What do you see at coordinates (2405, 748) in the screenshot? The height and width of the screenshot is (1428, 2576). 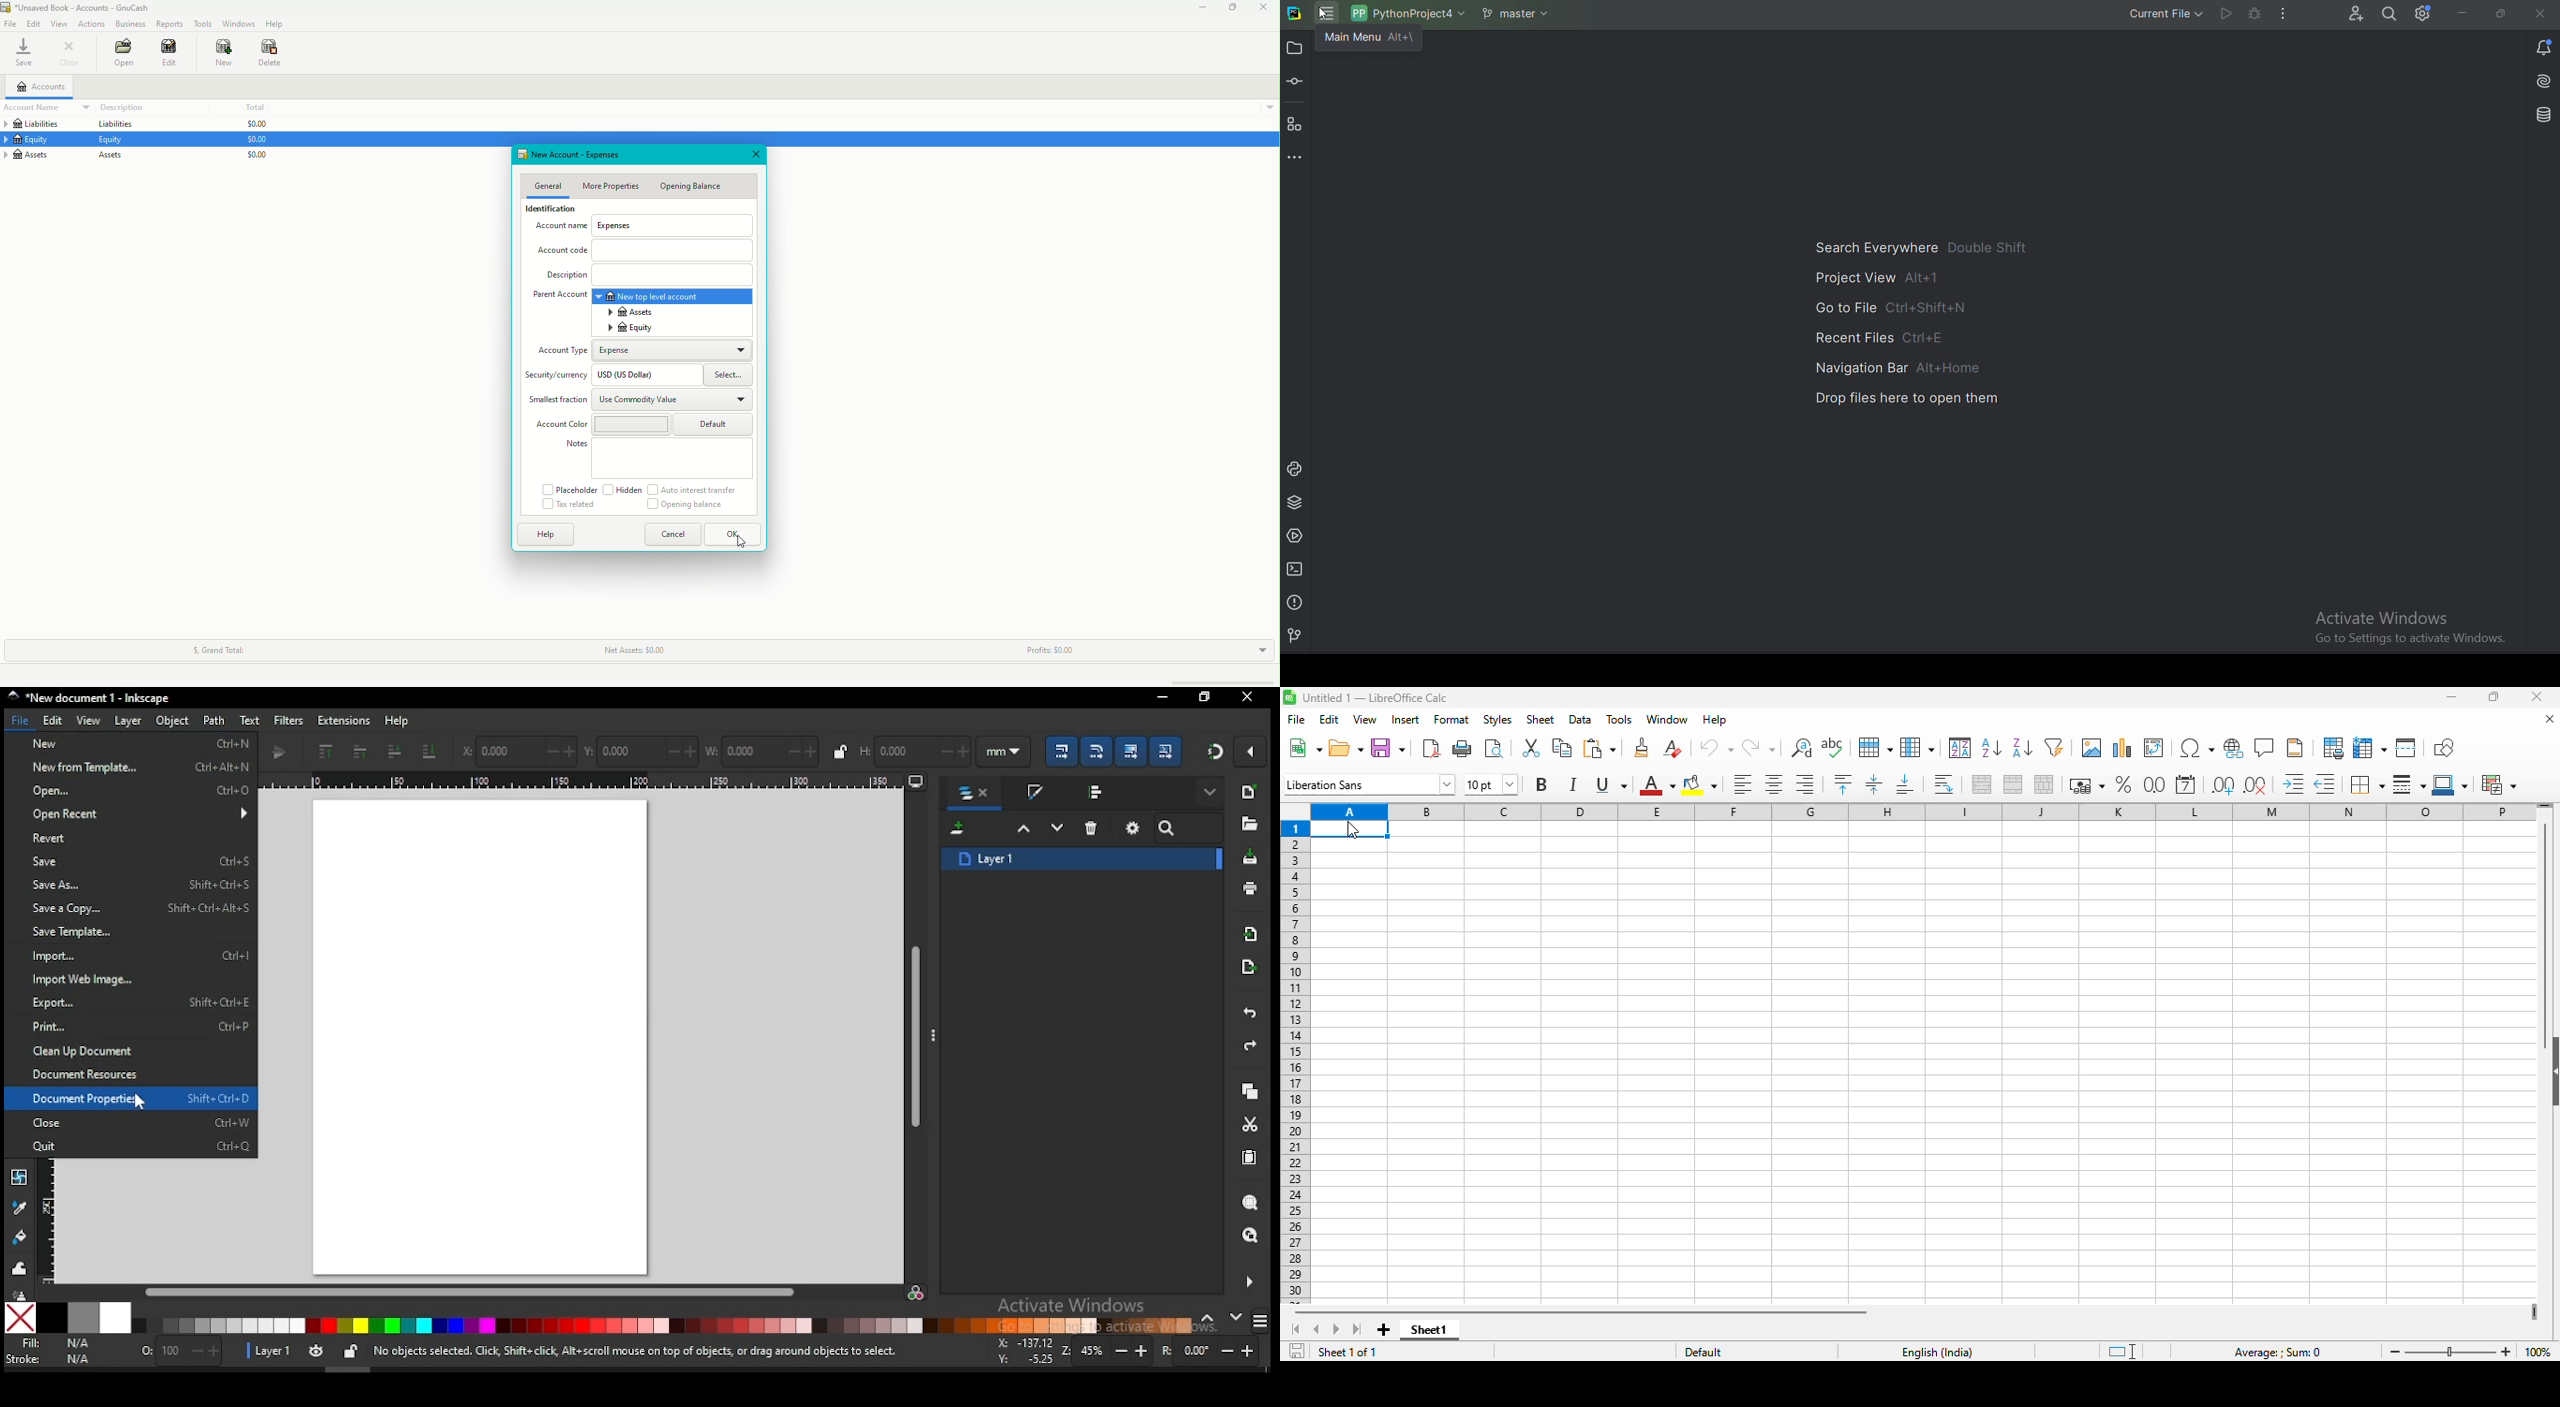 I see `split window` at bounding box center [2405, 748].